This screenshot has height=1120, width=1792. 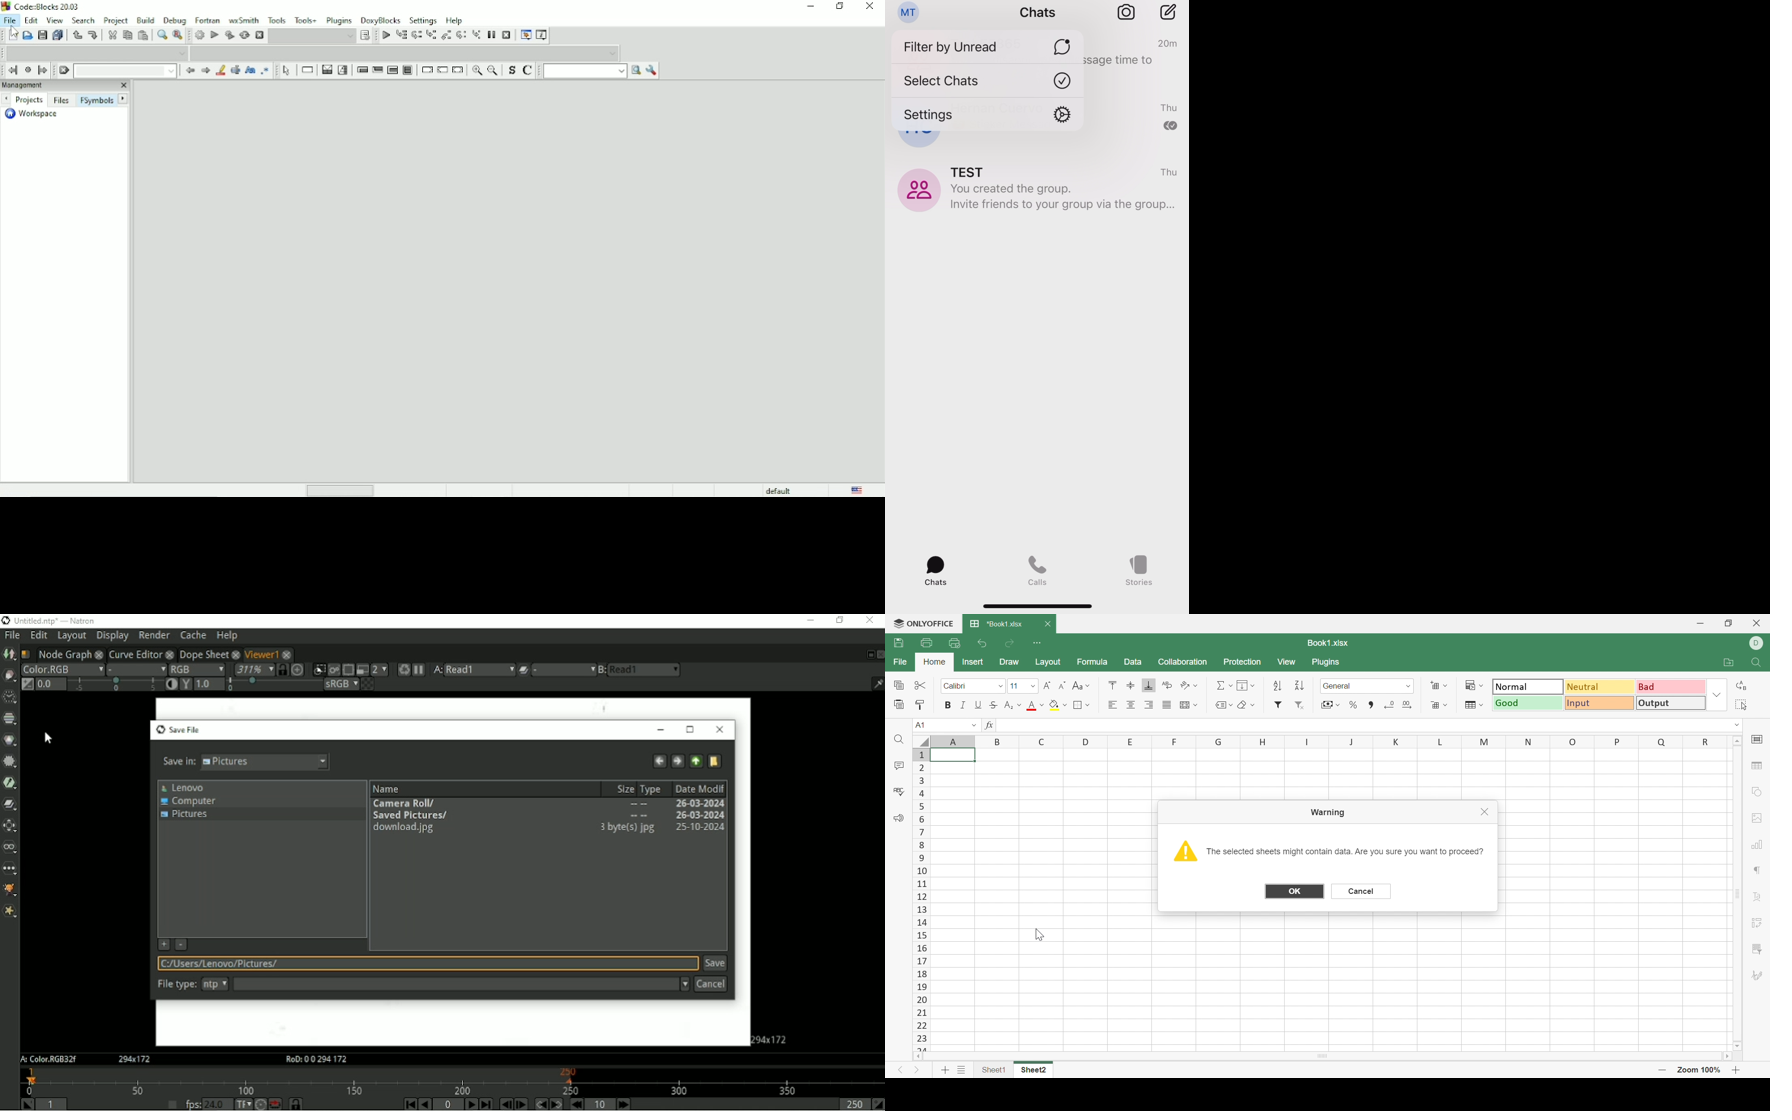 What do you see at coordinates (1326, 663) in the screenshot?
I see `Plugins` at bounding box center [1326, 663].